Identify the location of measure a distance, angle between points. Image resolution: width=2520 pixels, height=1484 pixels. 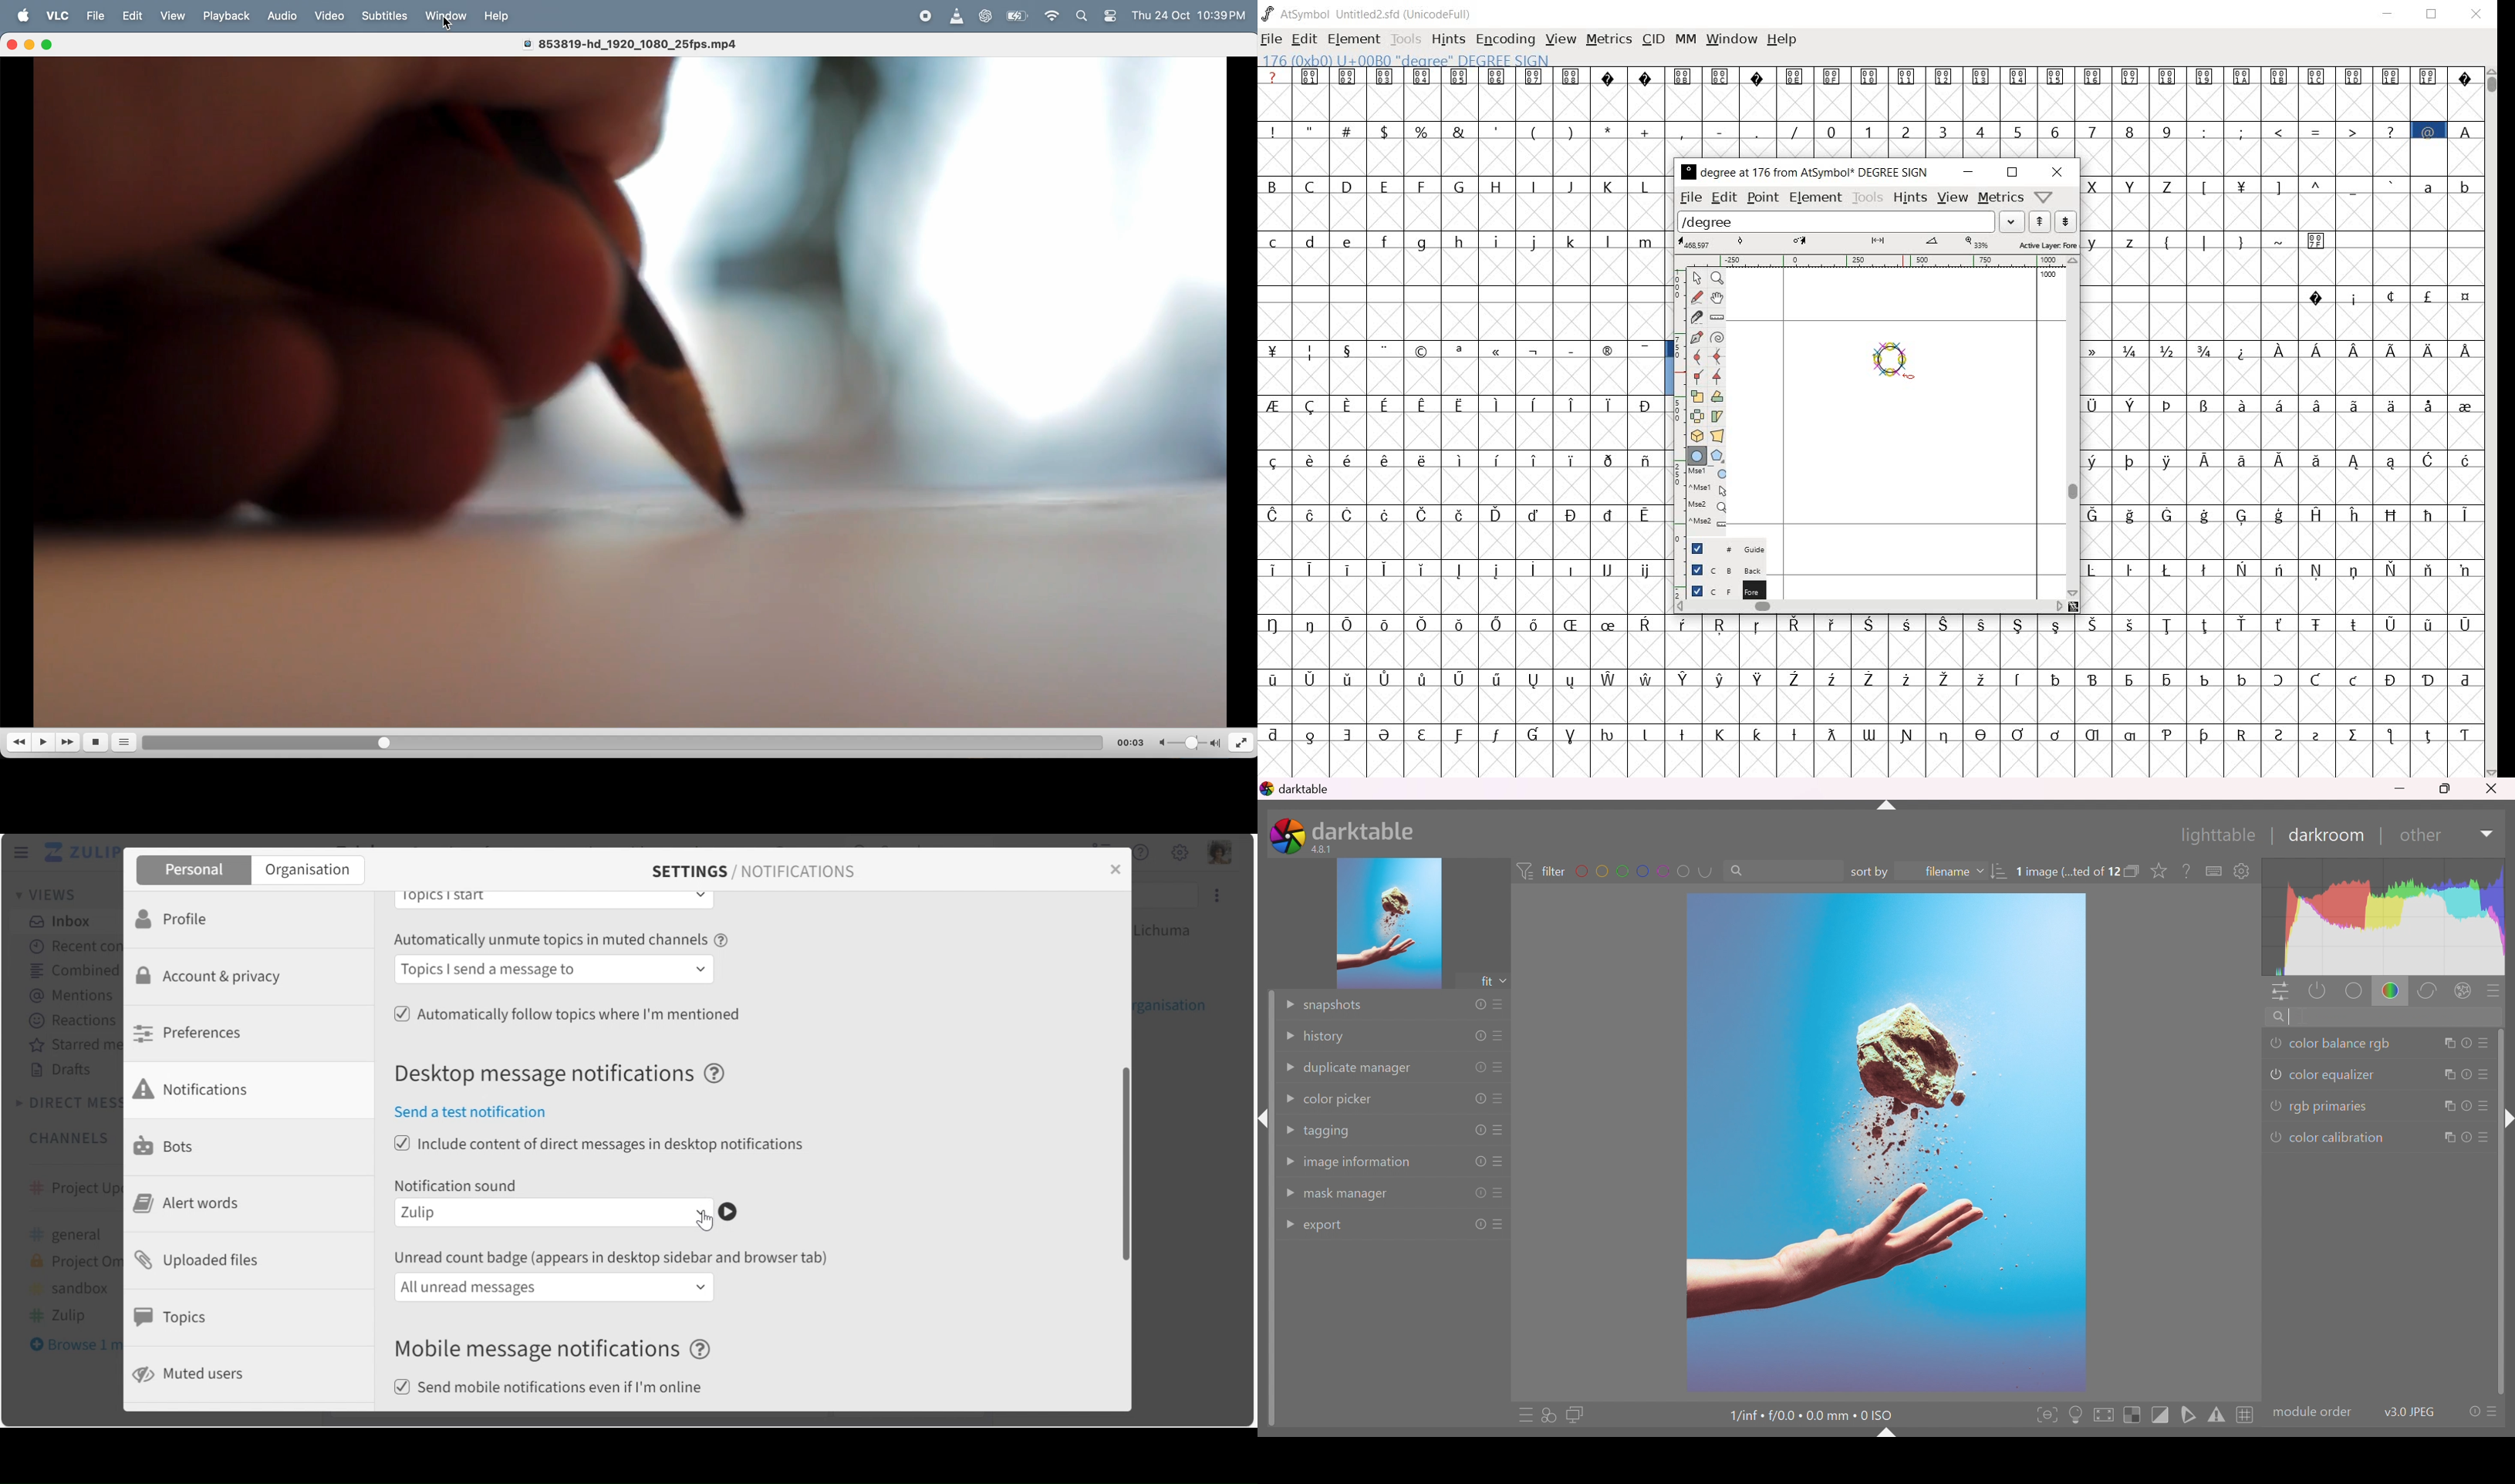
(1718, 318).